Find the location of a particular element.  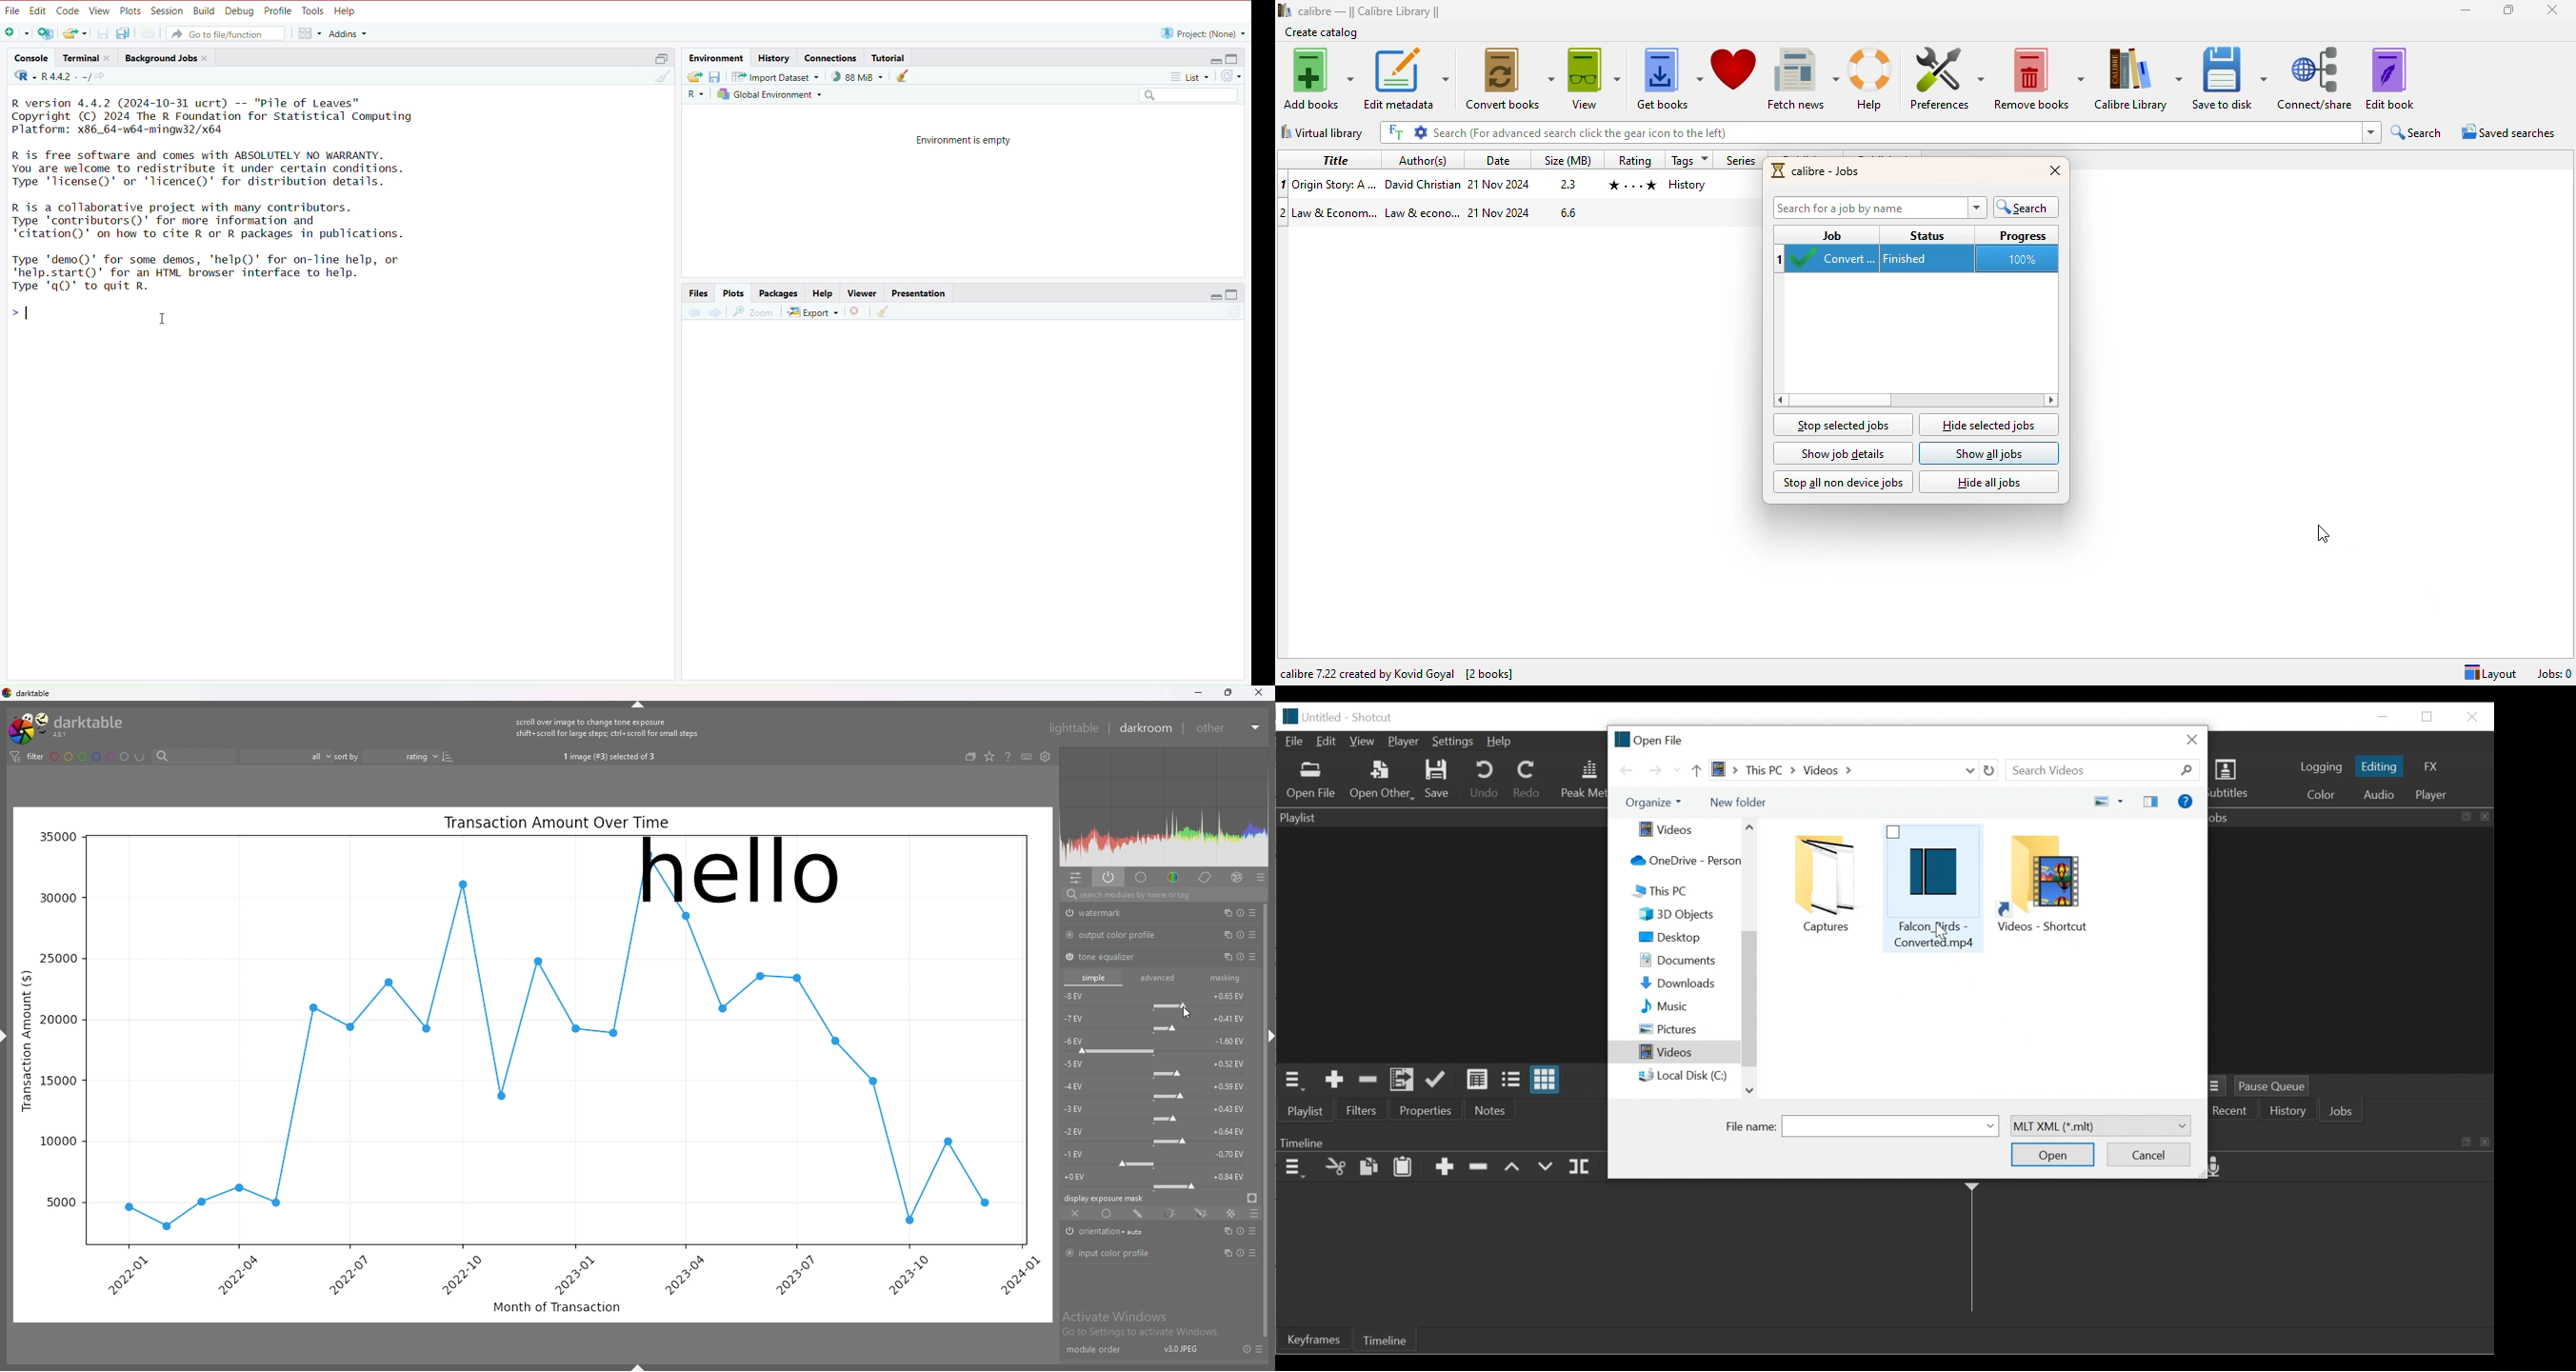

show all jobs is located at coordinates (1989, 453).